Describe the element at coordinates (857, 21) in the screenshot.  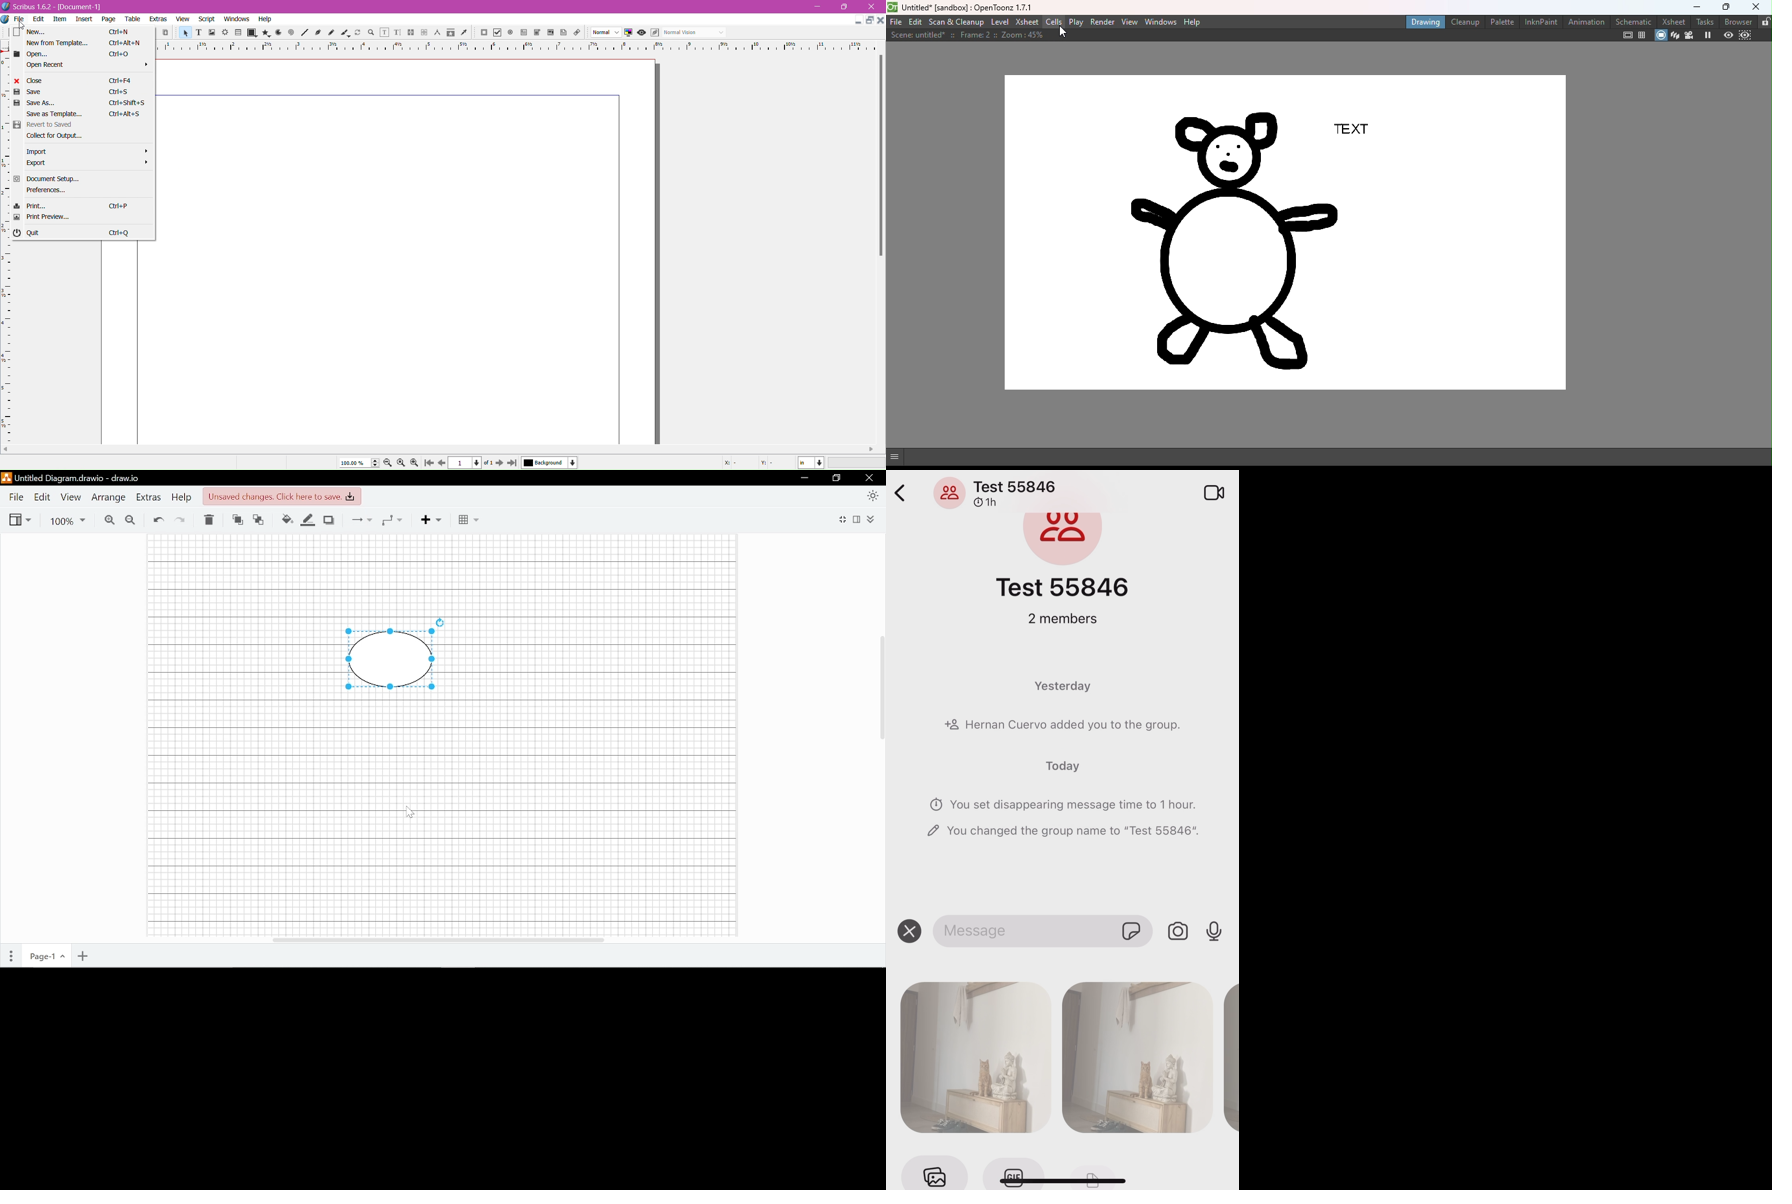
I see `Minimize Document` at that location.